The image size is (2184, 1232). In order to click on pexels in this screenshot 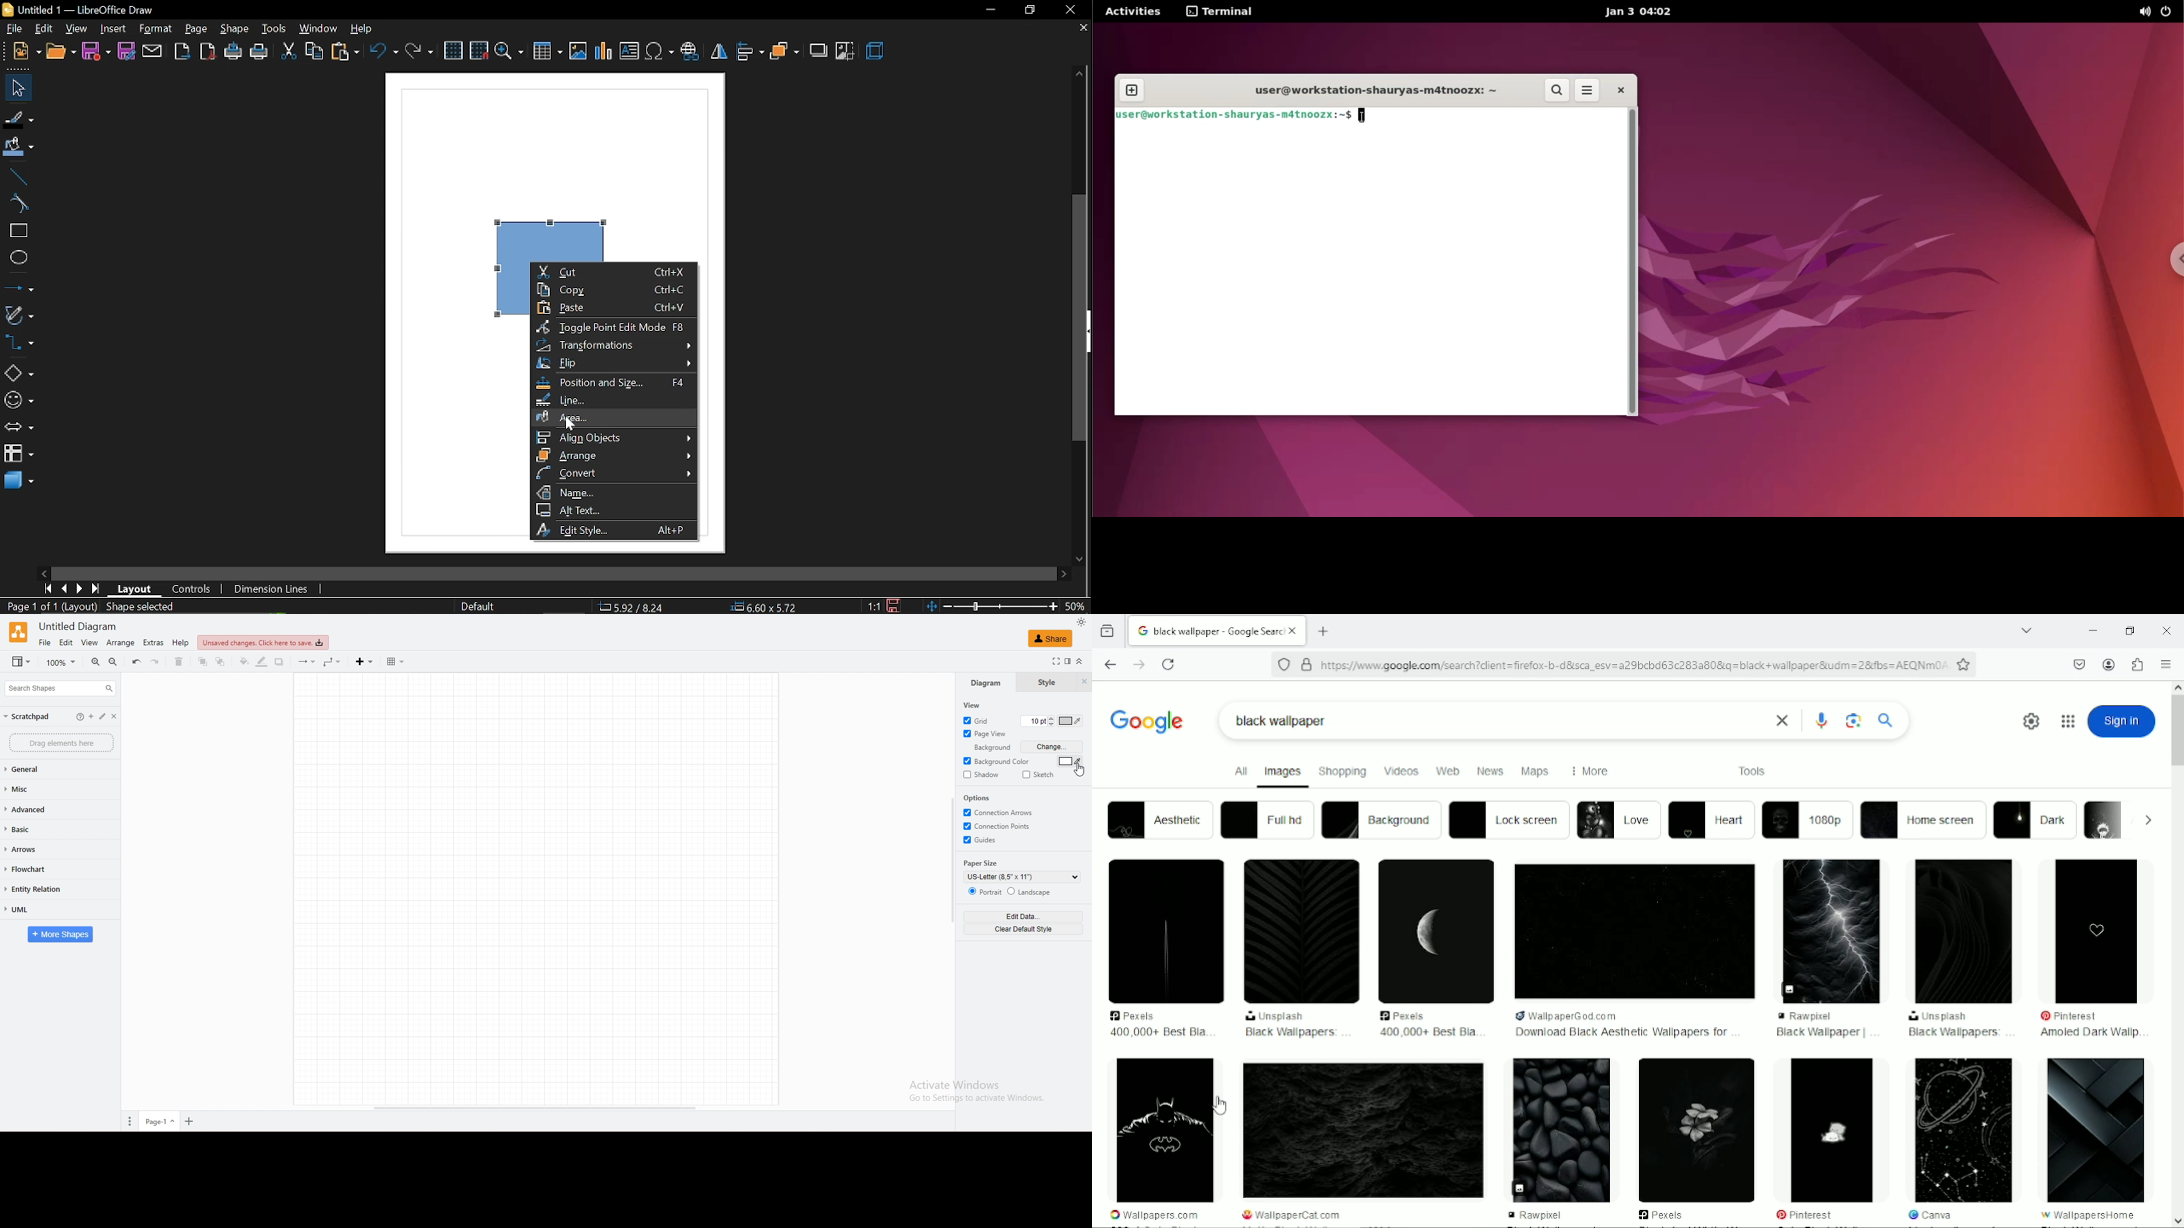, I will do `click(1408, 1015)`.